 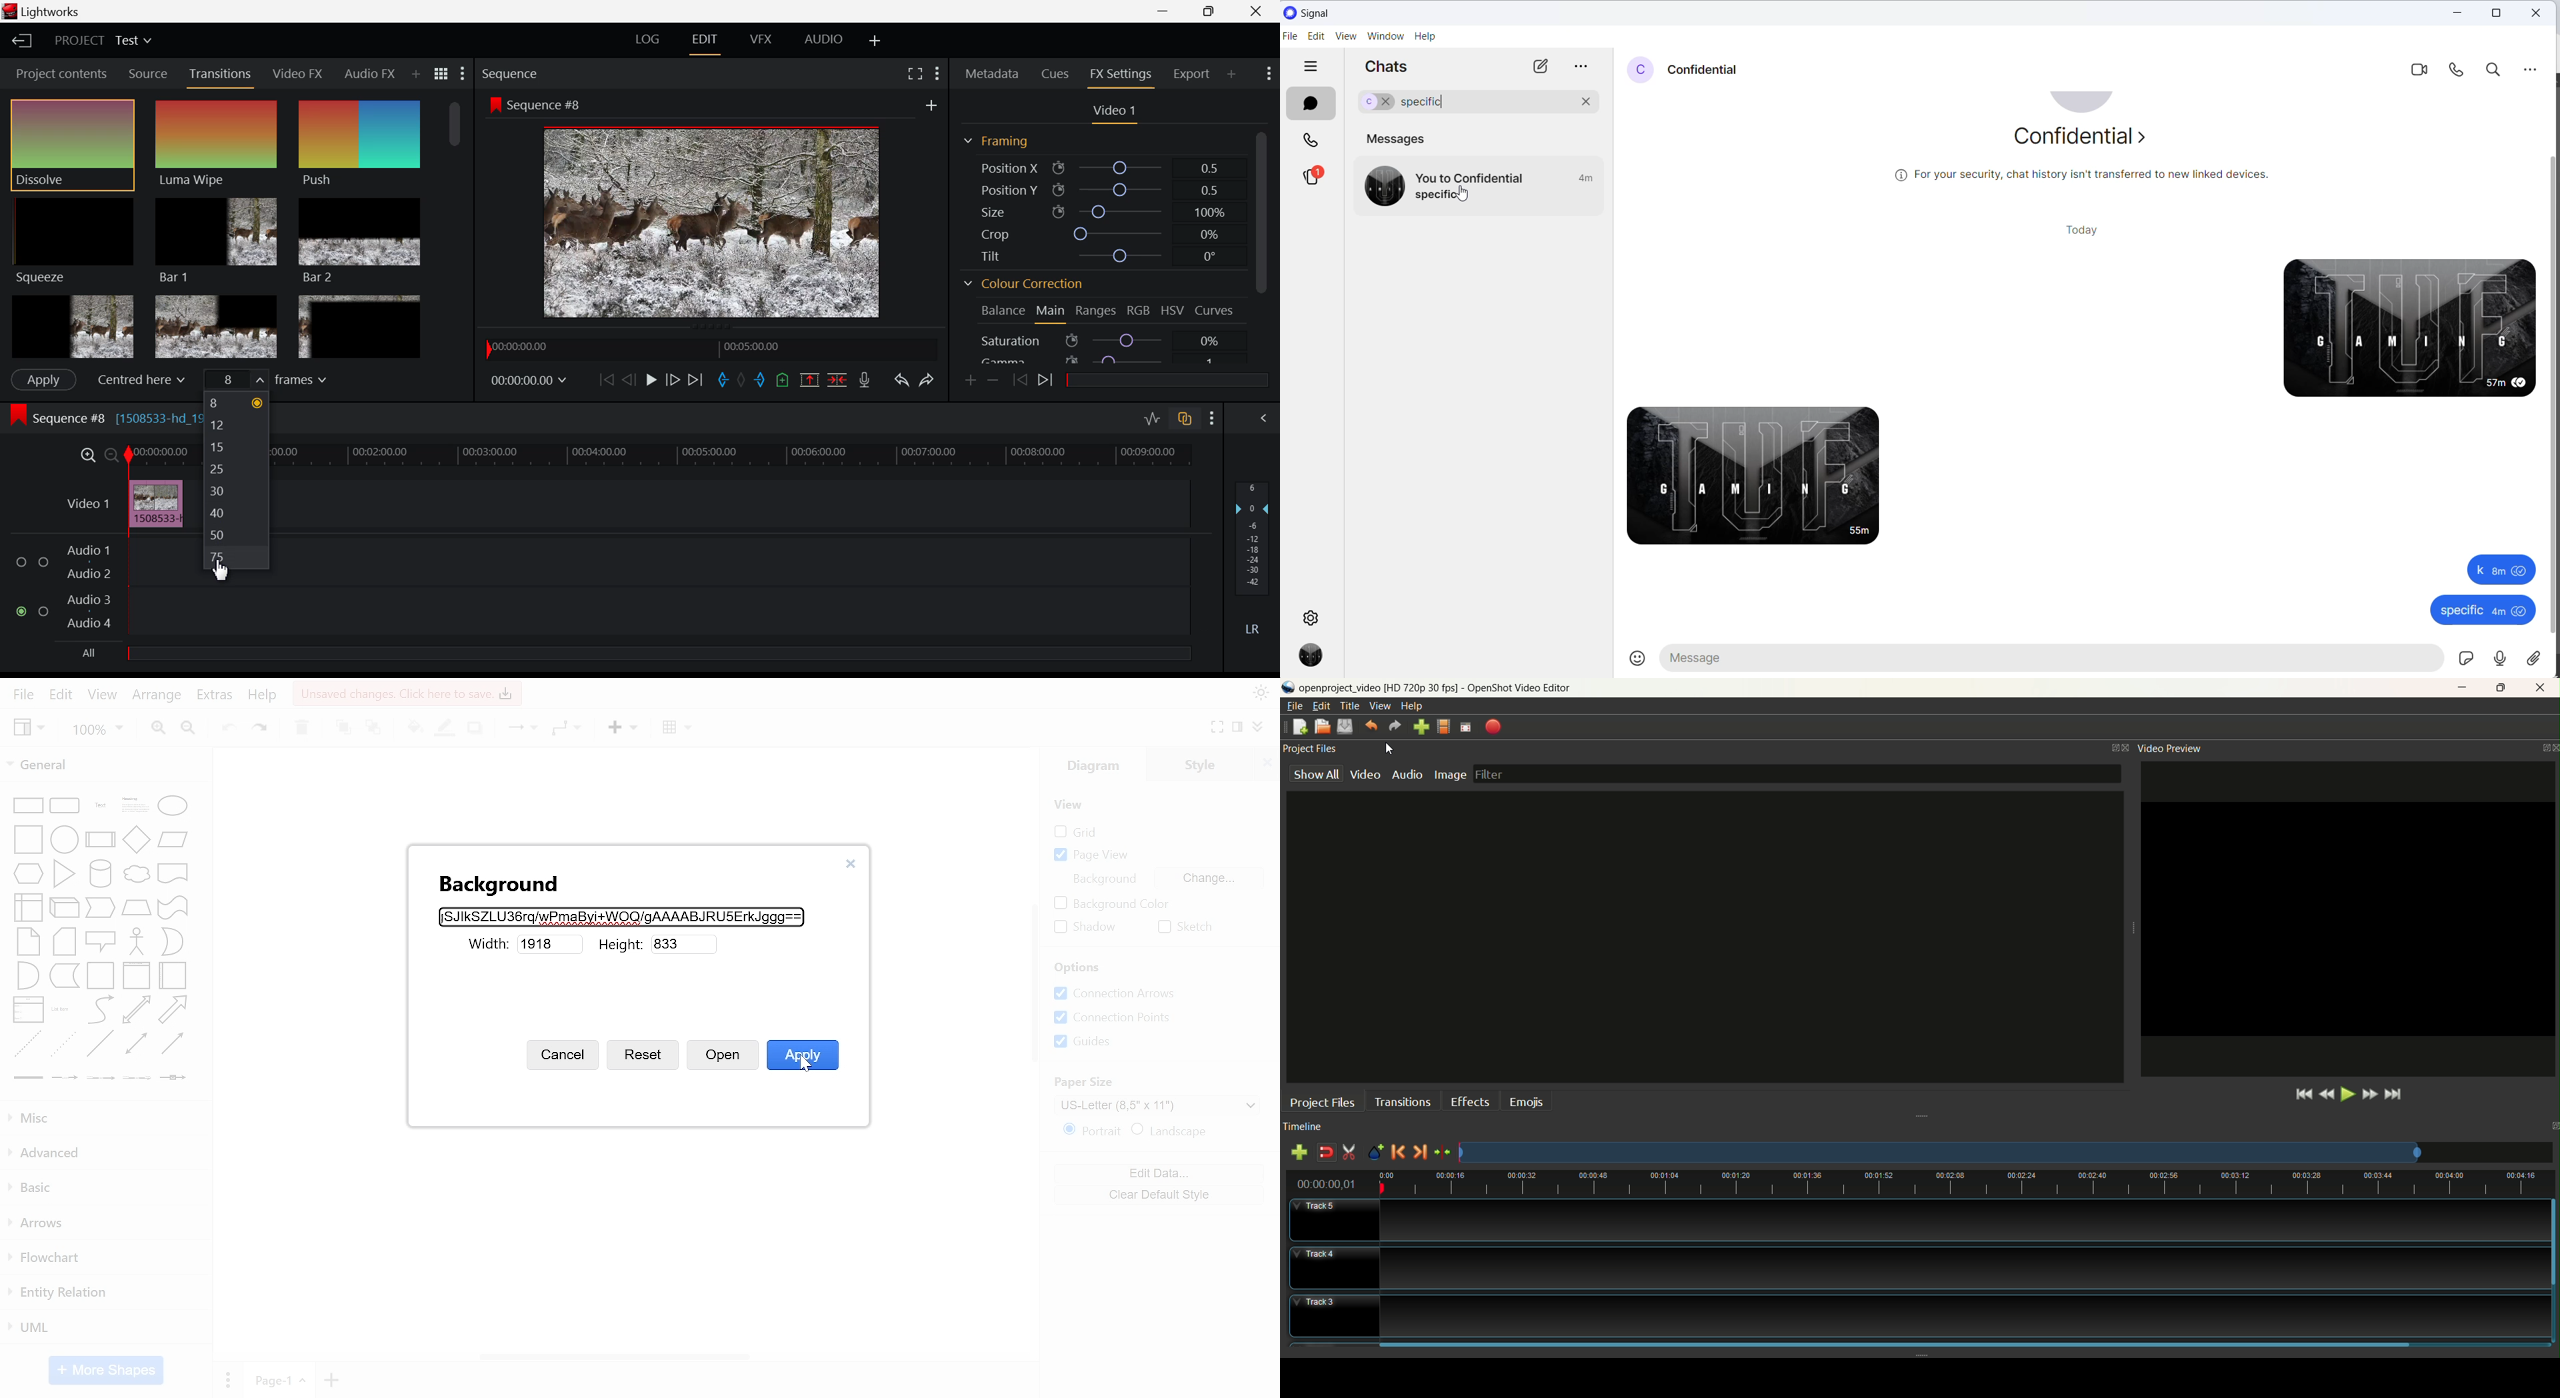 I want to click on general shapes, so click(x=170, y=1044).